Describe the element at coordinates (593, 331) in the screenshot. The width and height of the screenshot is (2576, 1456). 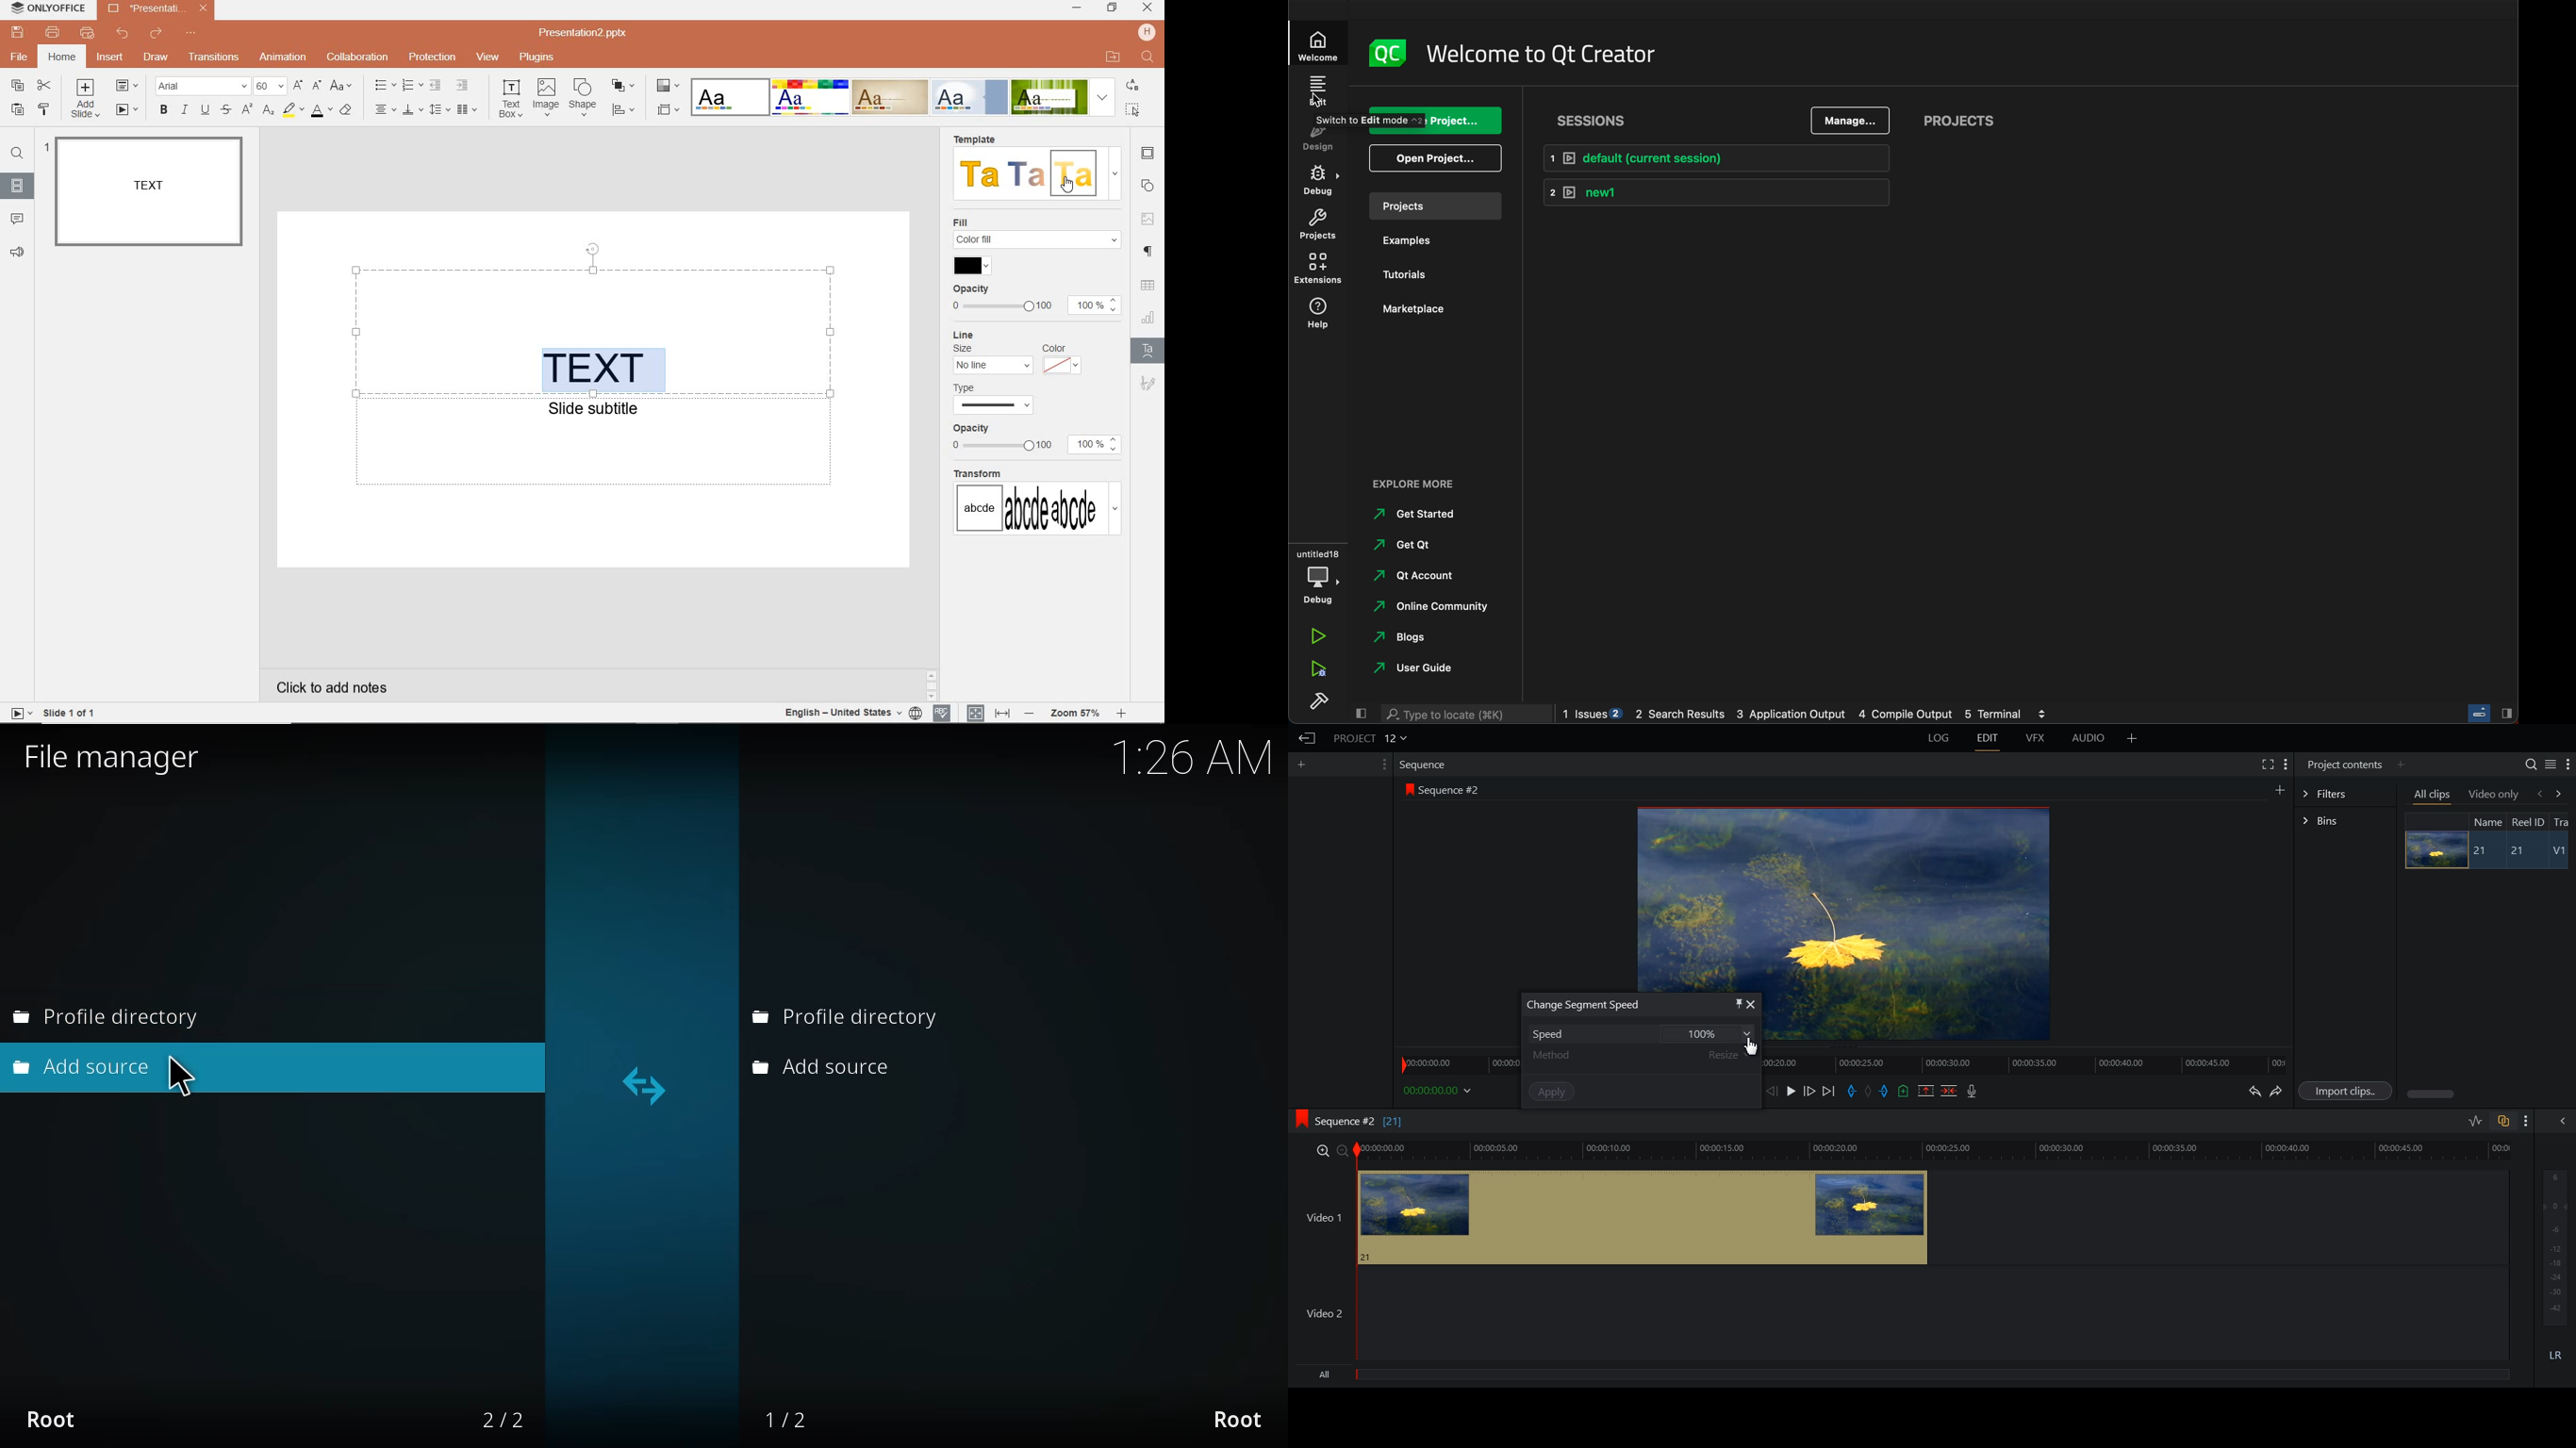
I see `TEXT FIELD` at that location.